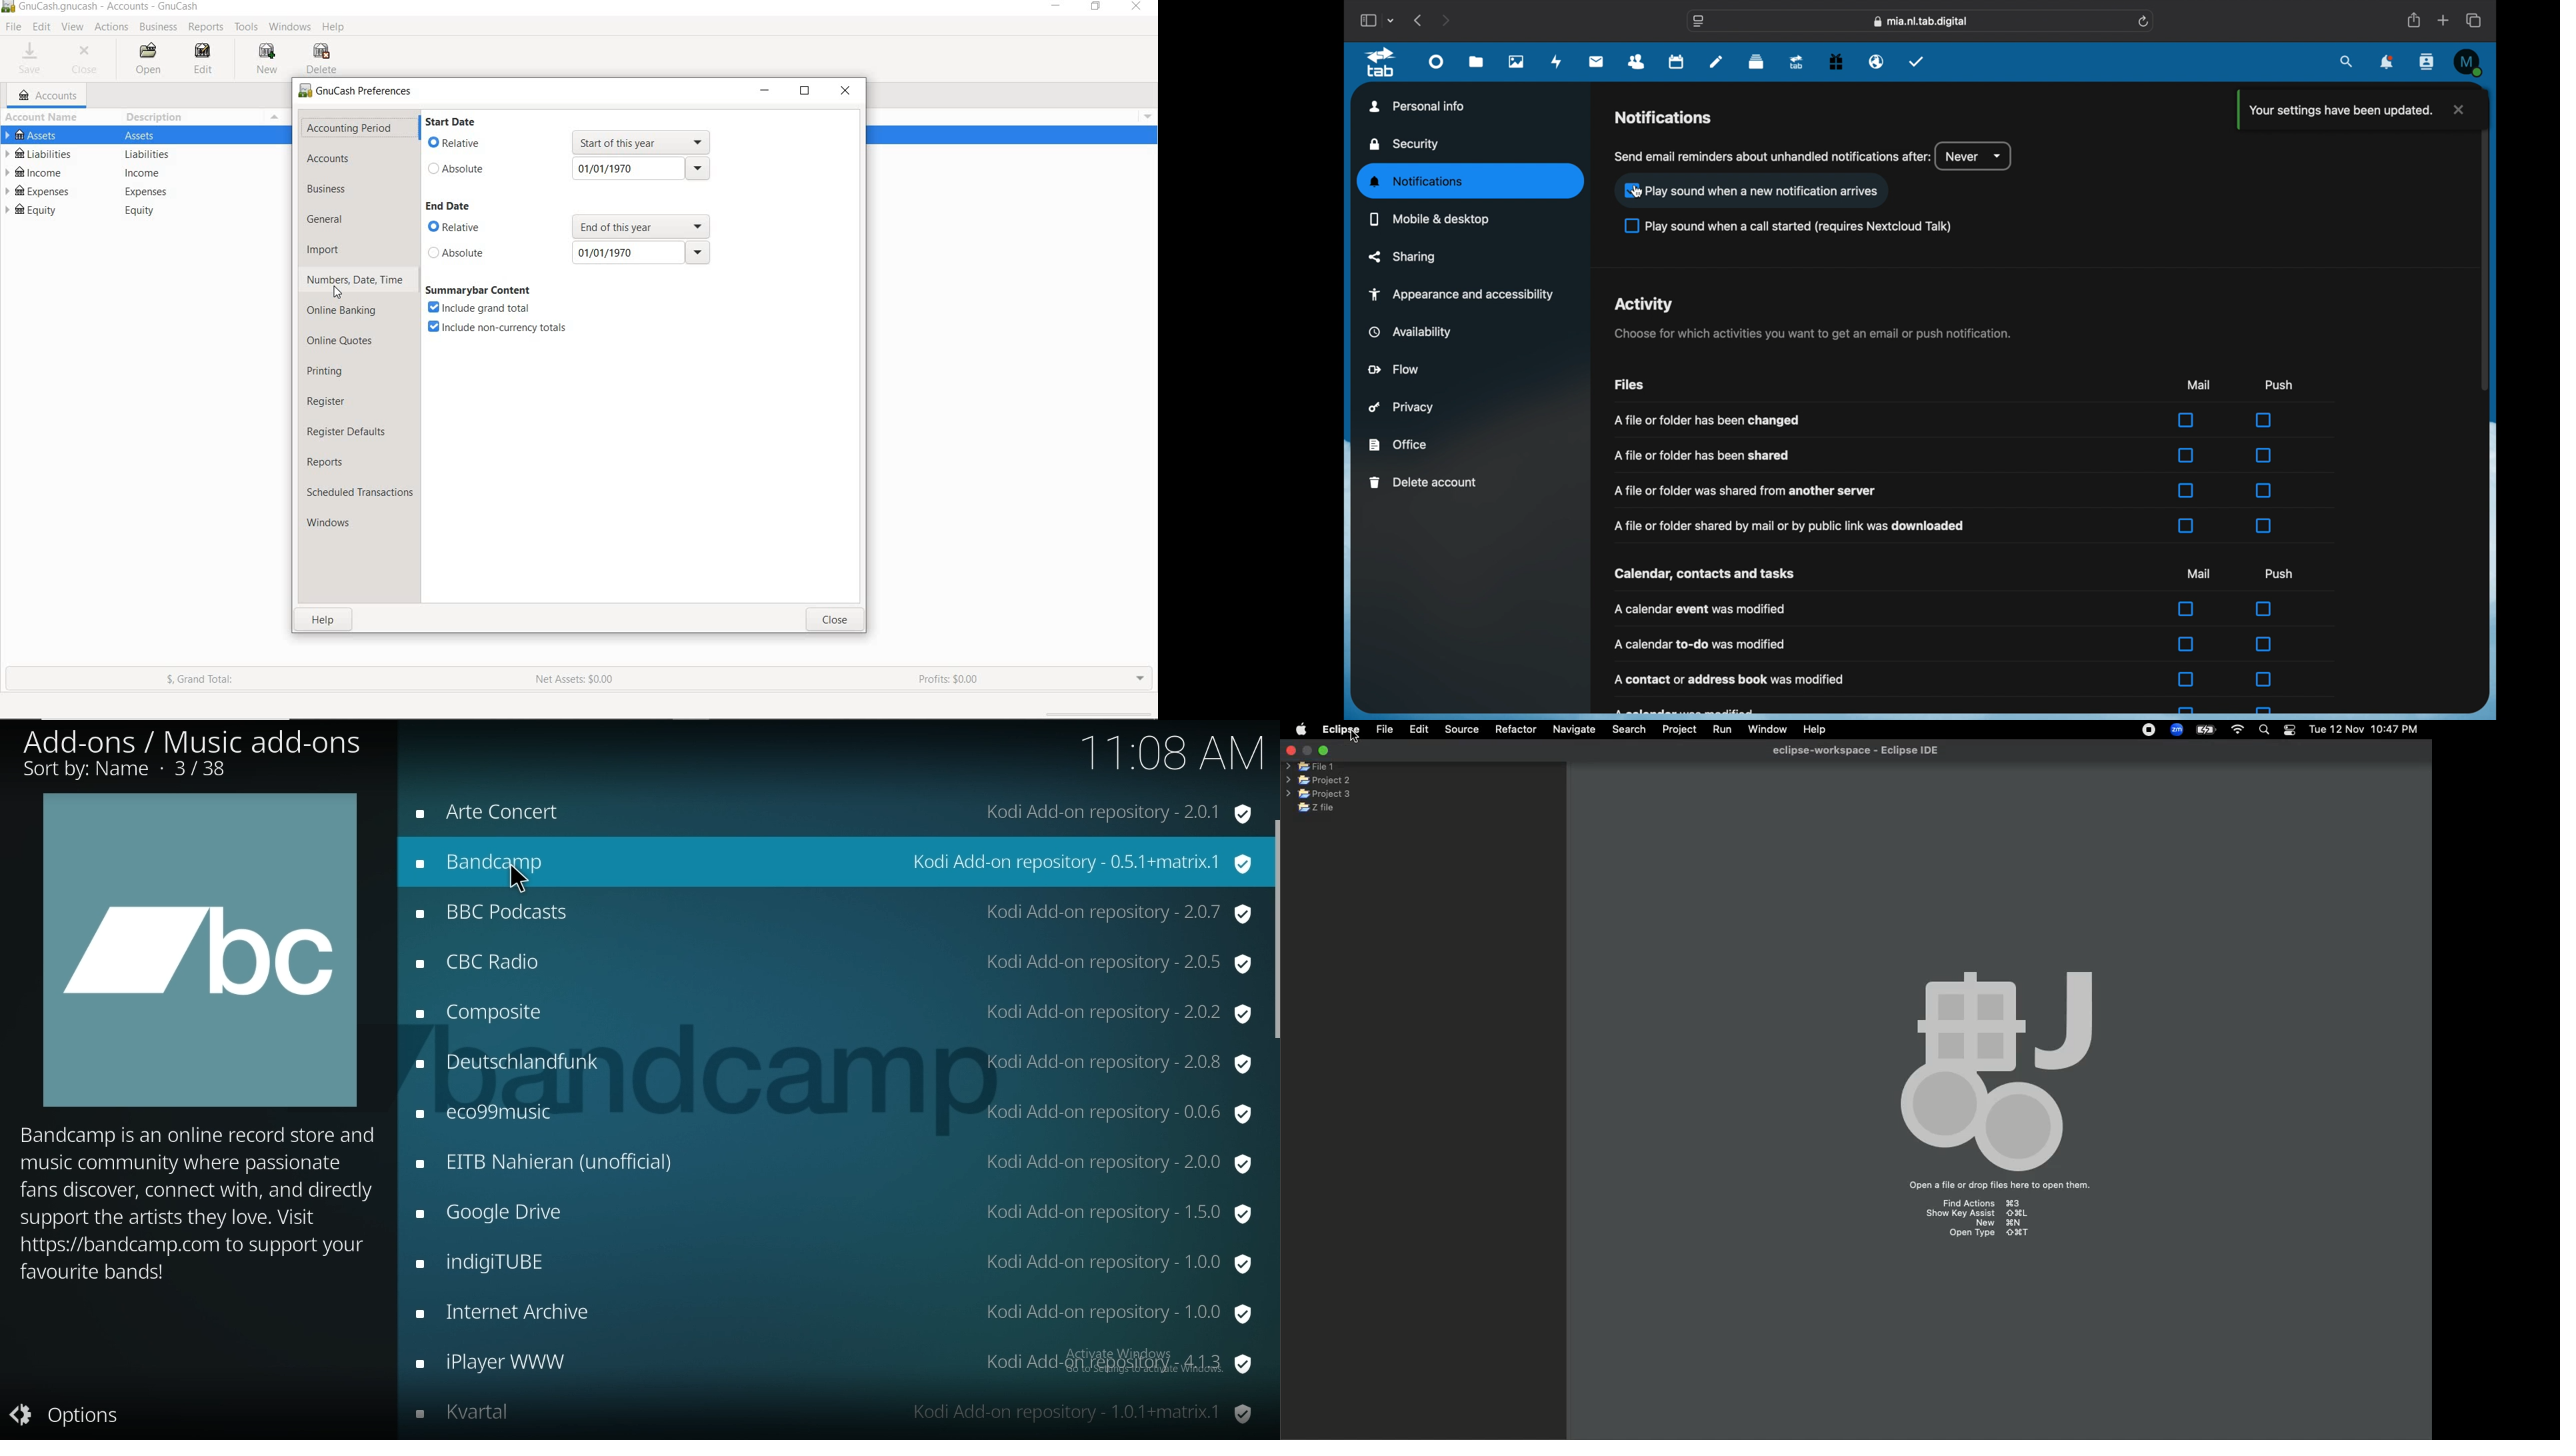  What do you see at coordinates (2264, 608) in the screenshot?
I see `checkbox` at bounding box center [2264, 608].